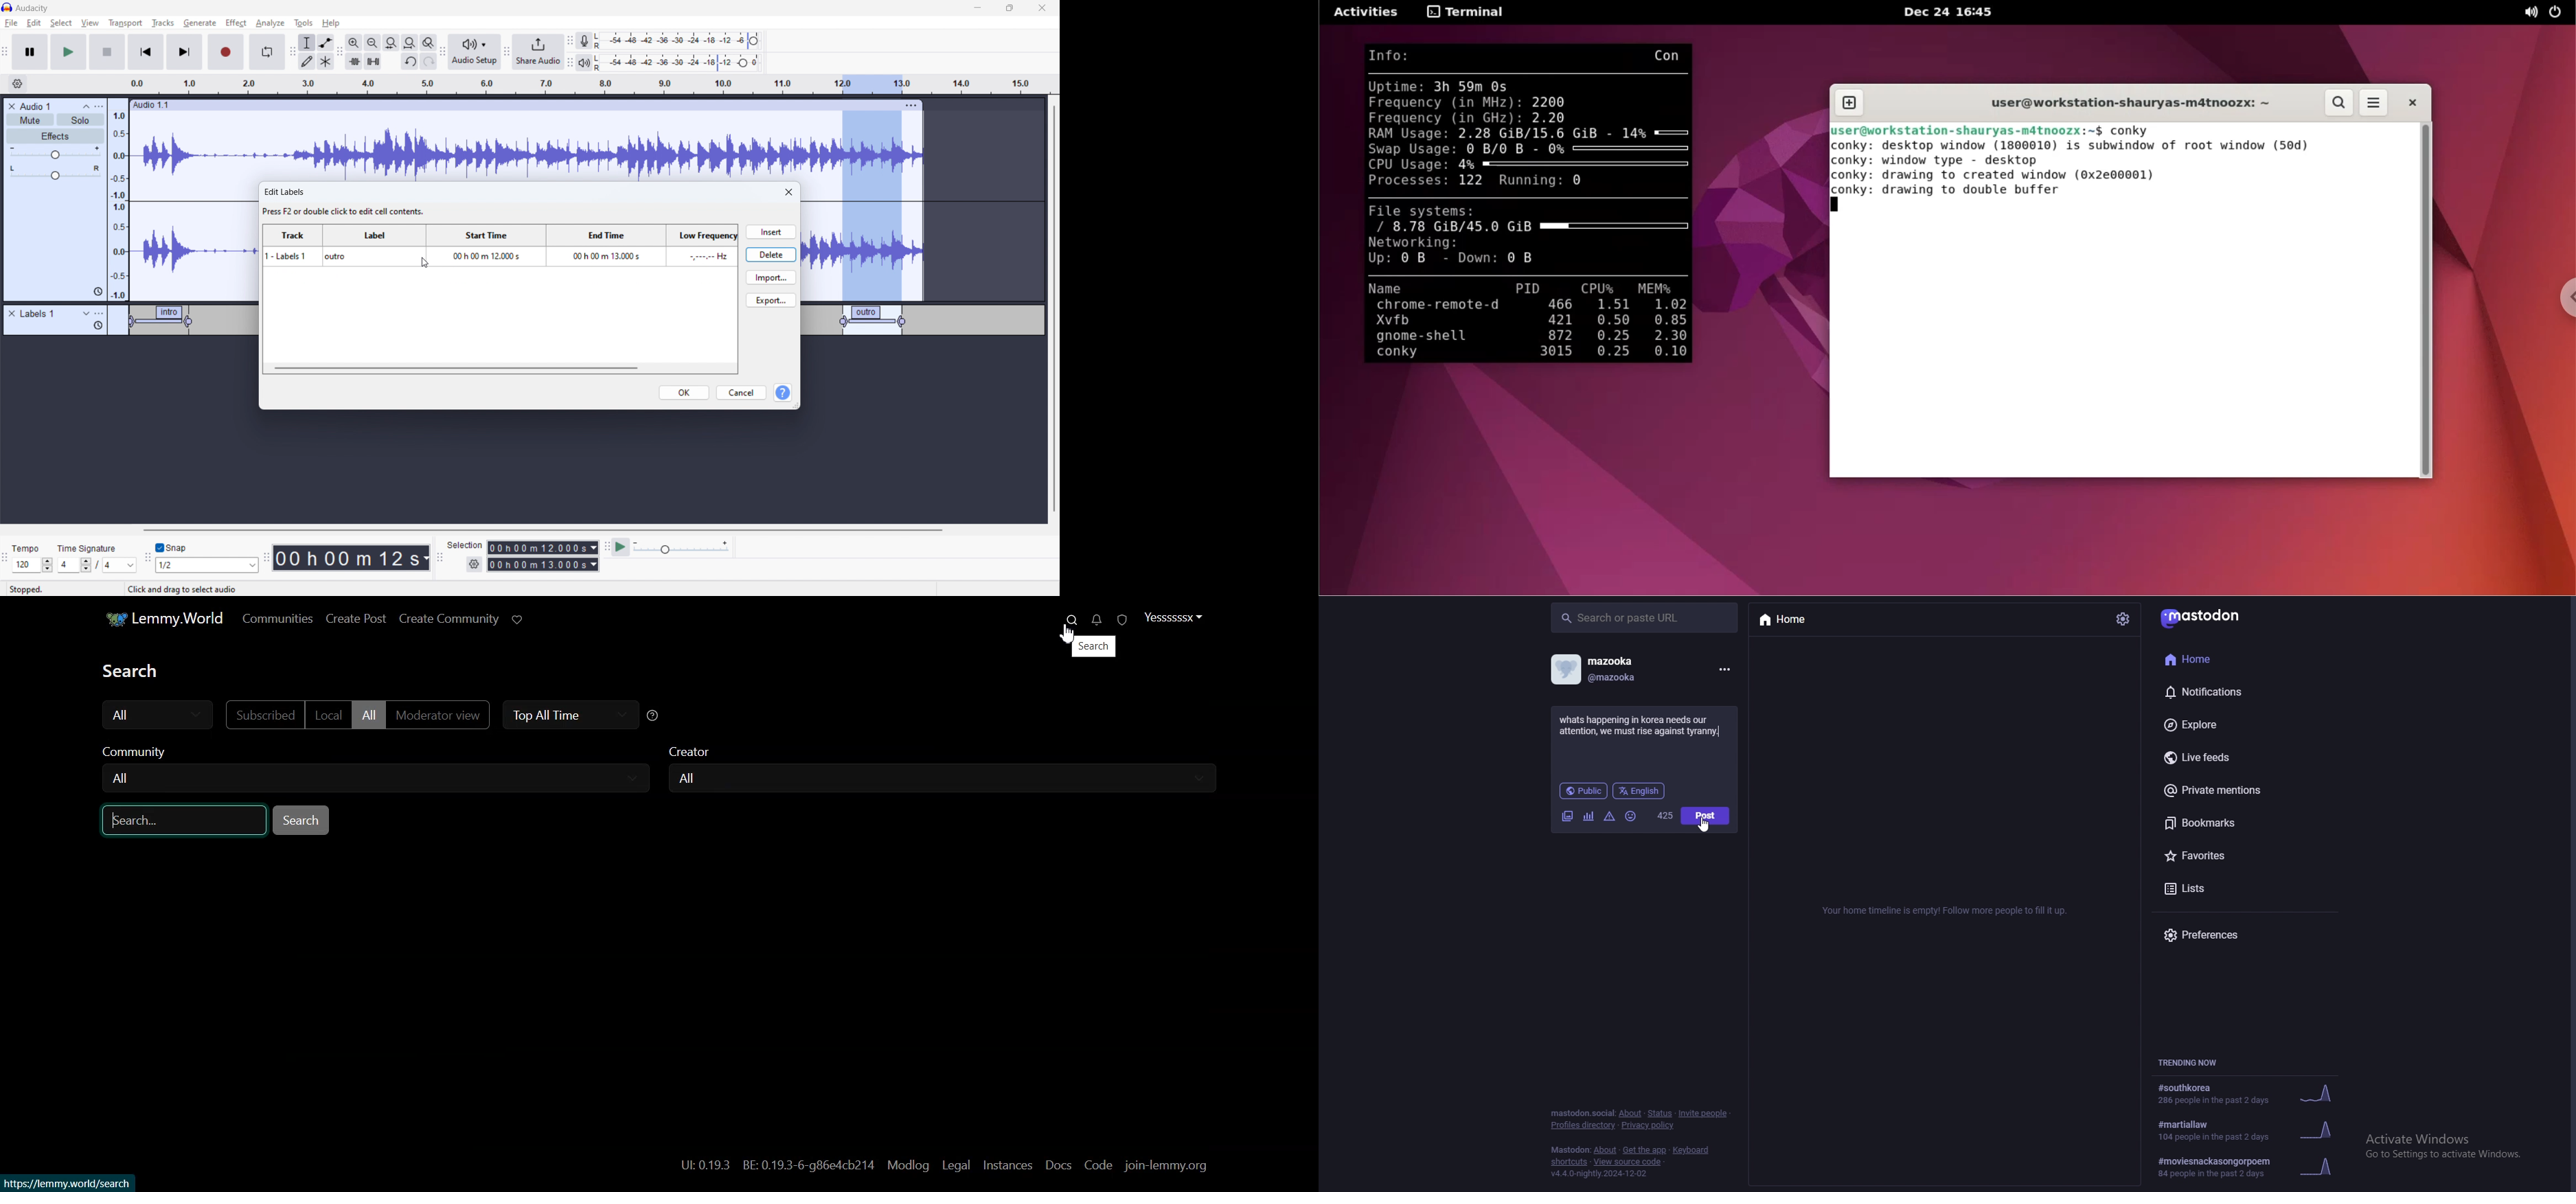 Image resolution: width=2576 pixels, height=1204 pixels. I want to click on effects, so click(56, 136).